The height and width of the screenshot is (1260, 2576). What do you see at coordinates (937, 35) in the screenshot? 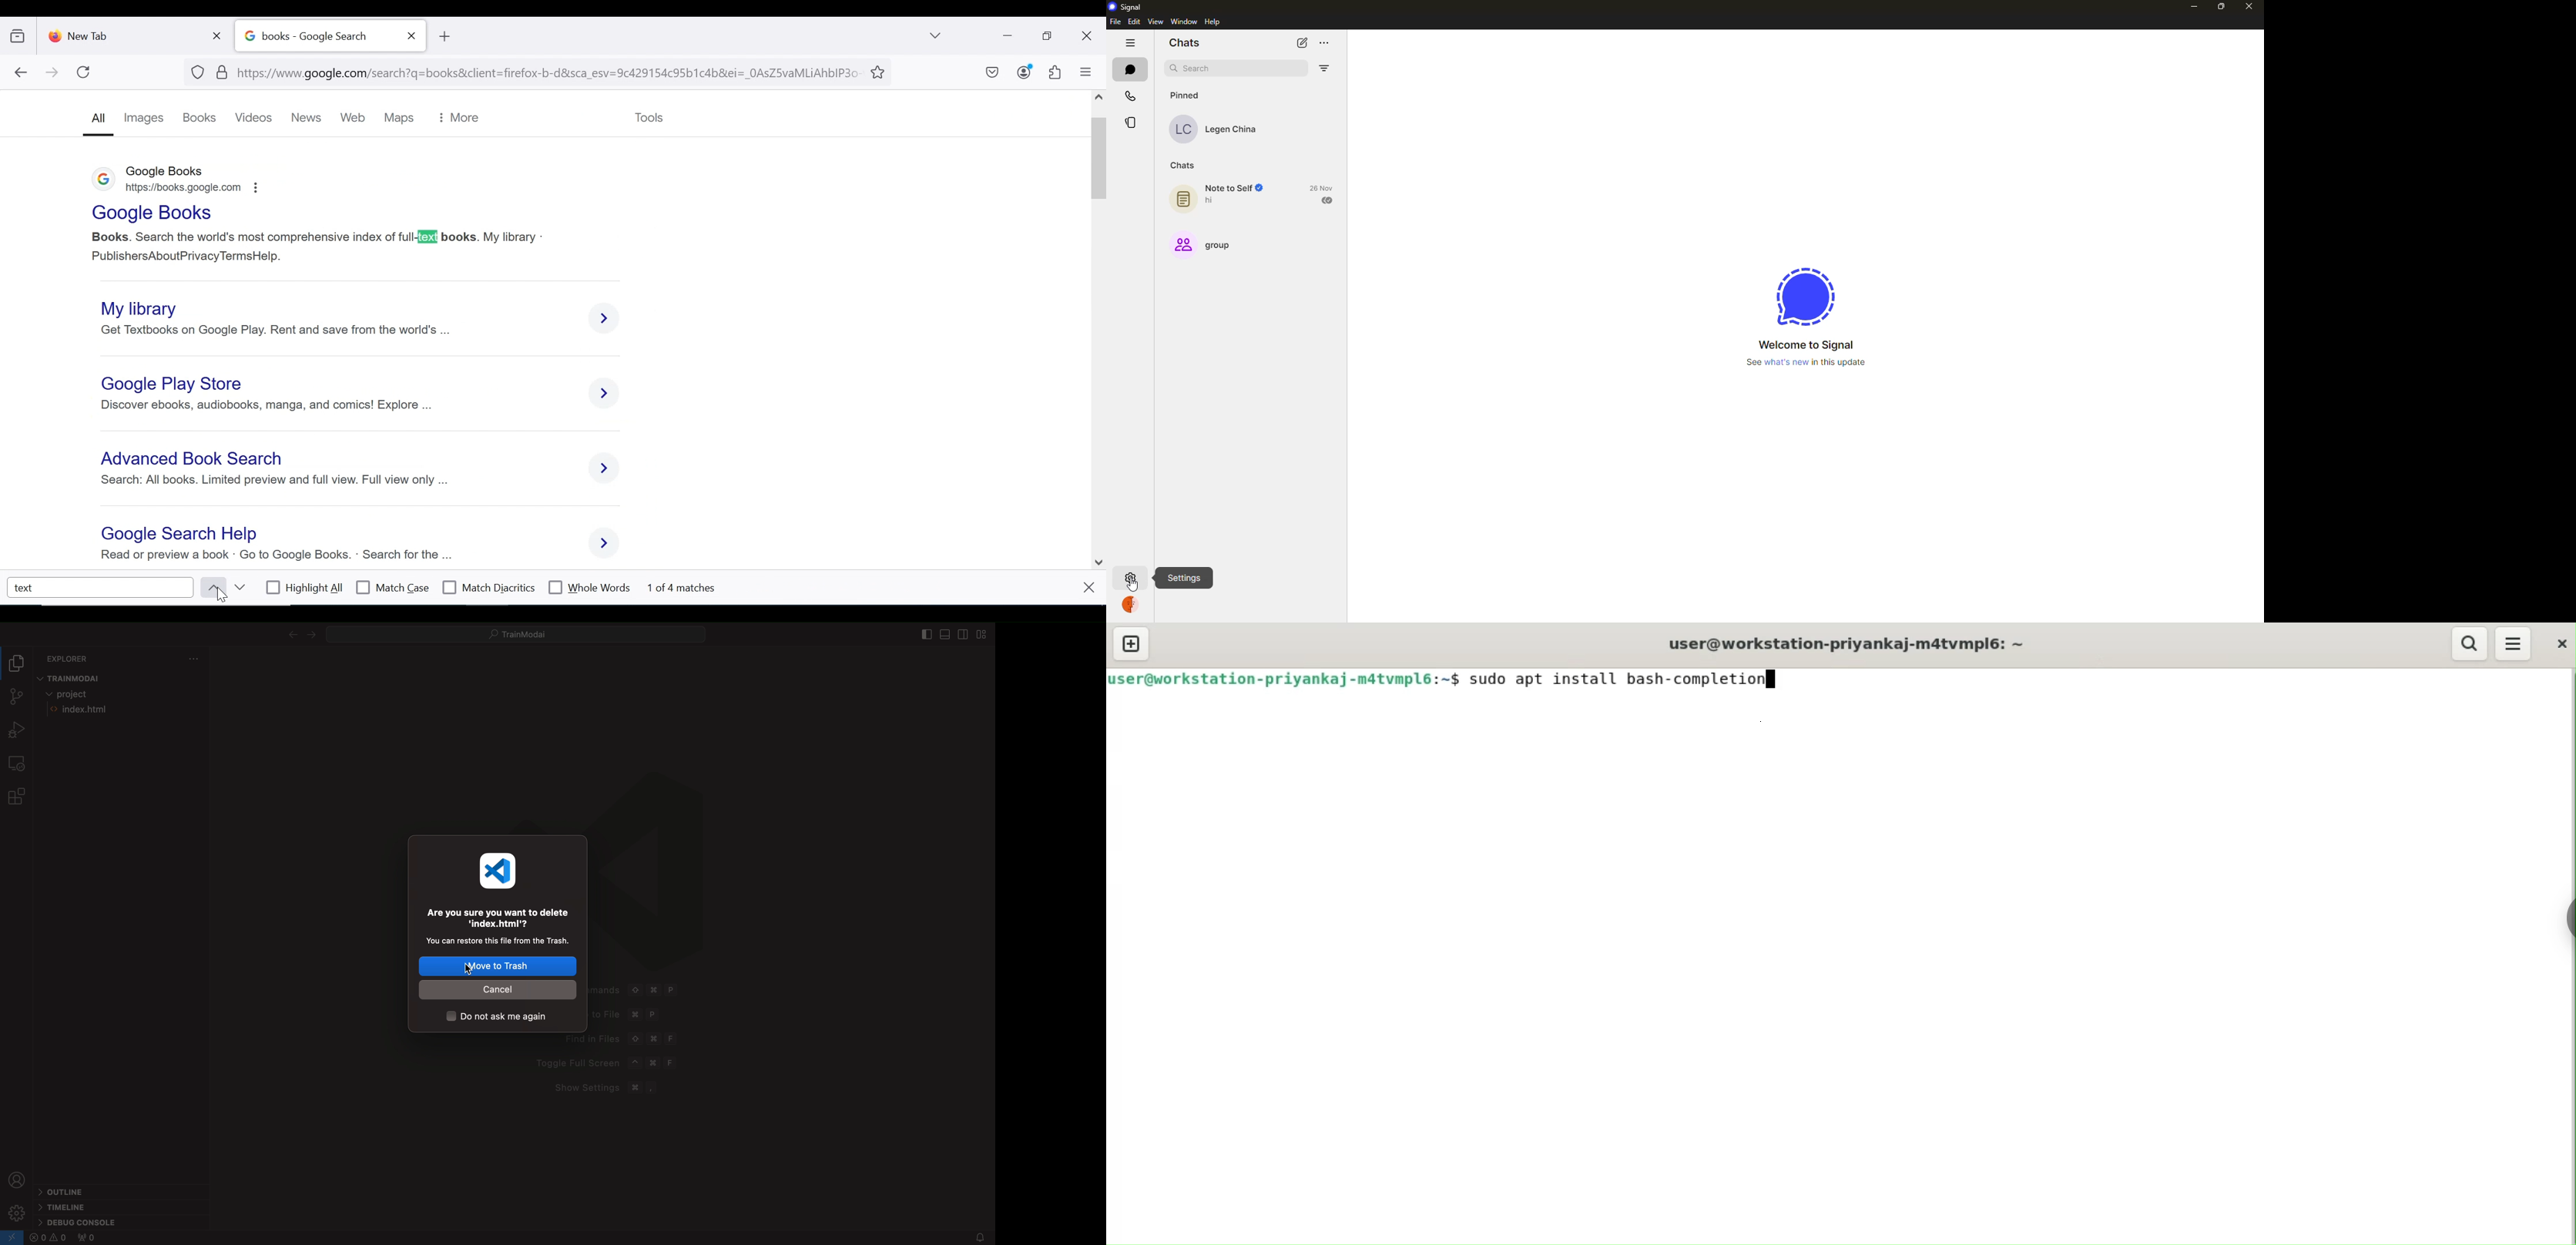
I see `list all tabs` at bounding box center [937, 35].